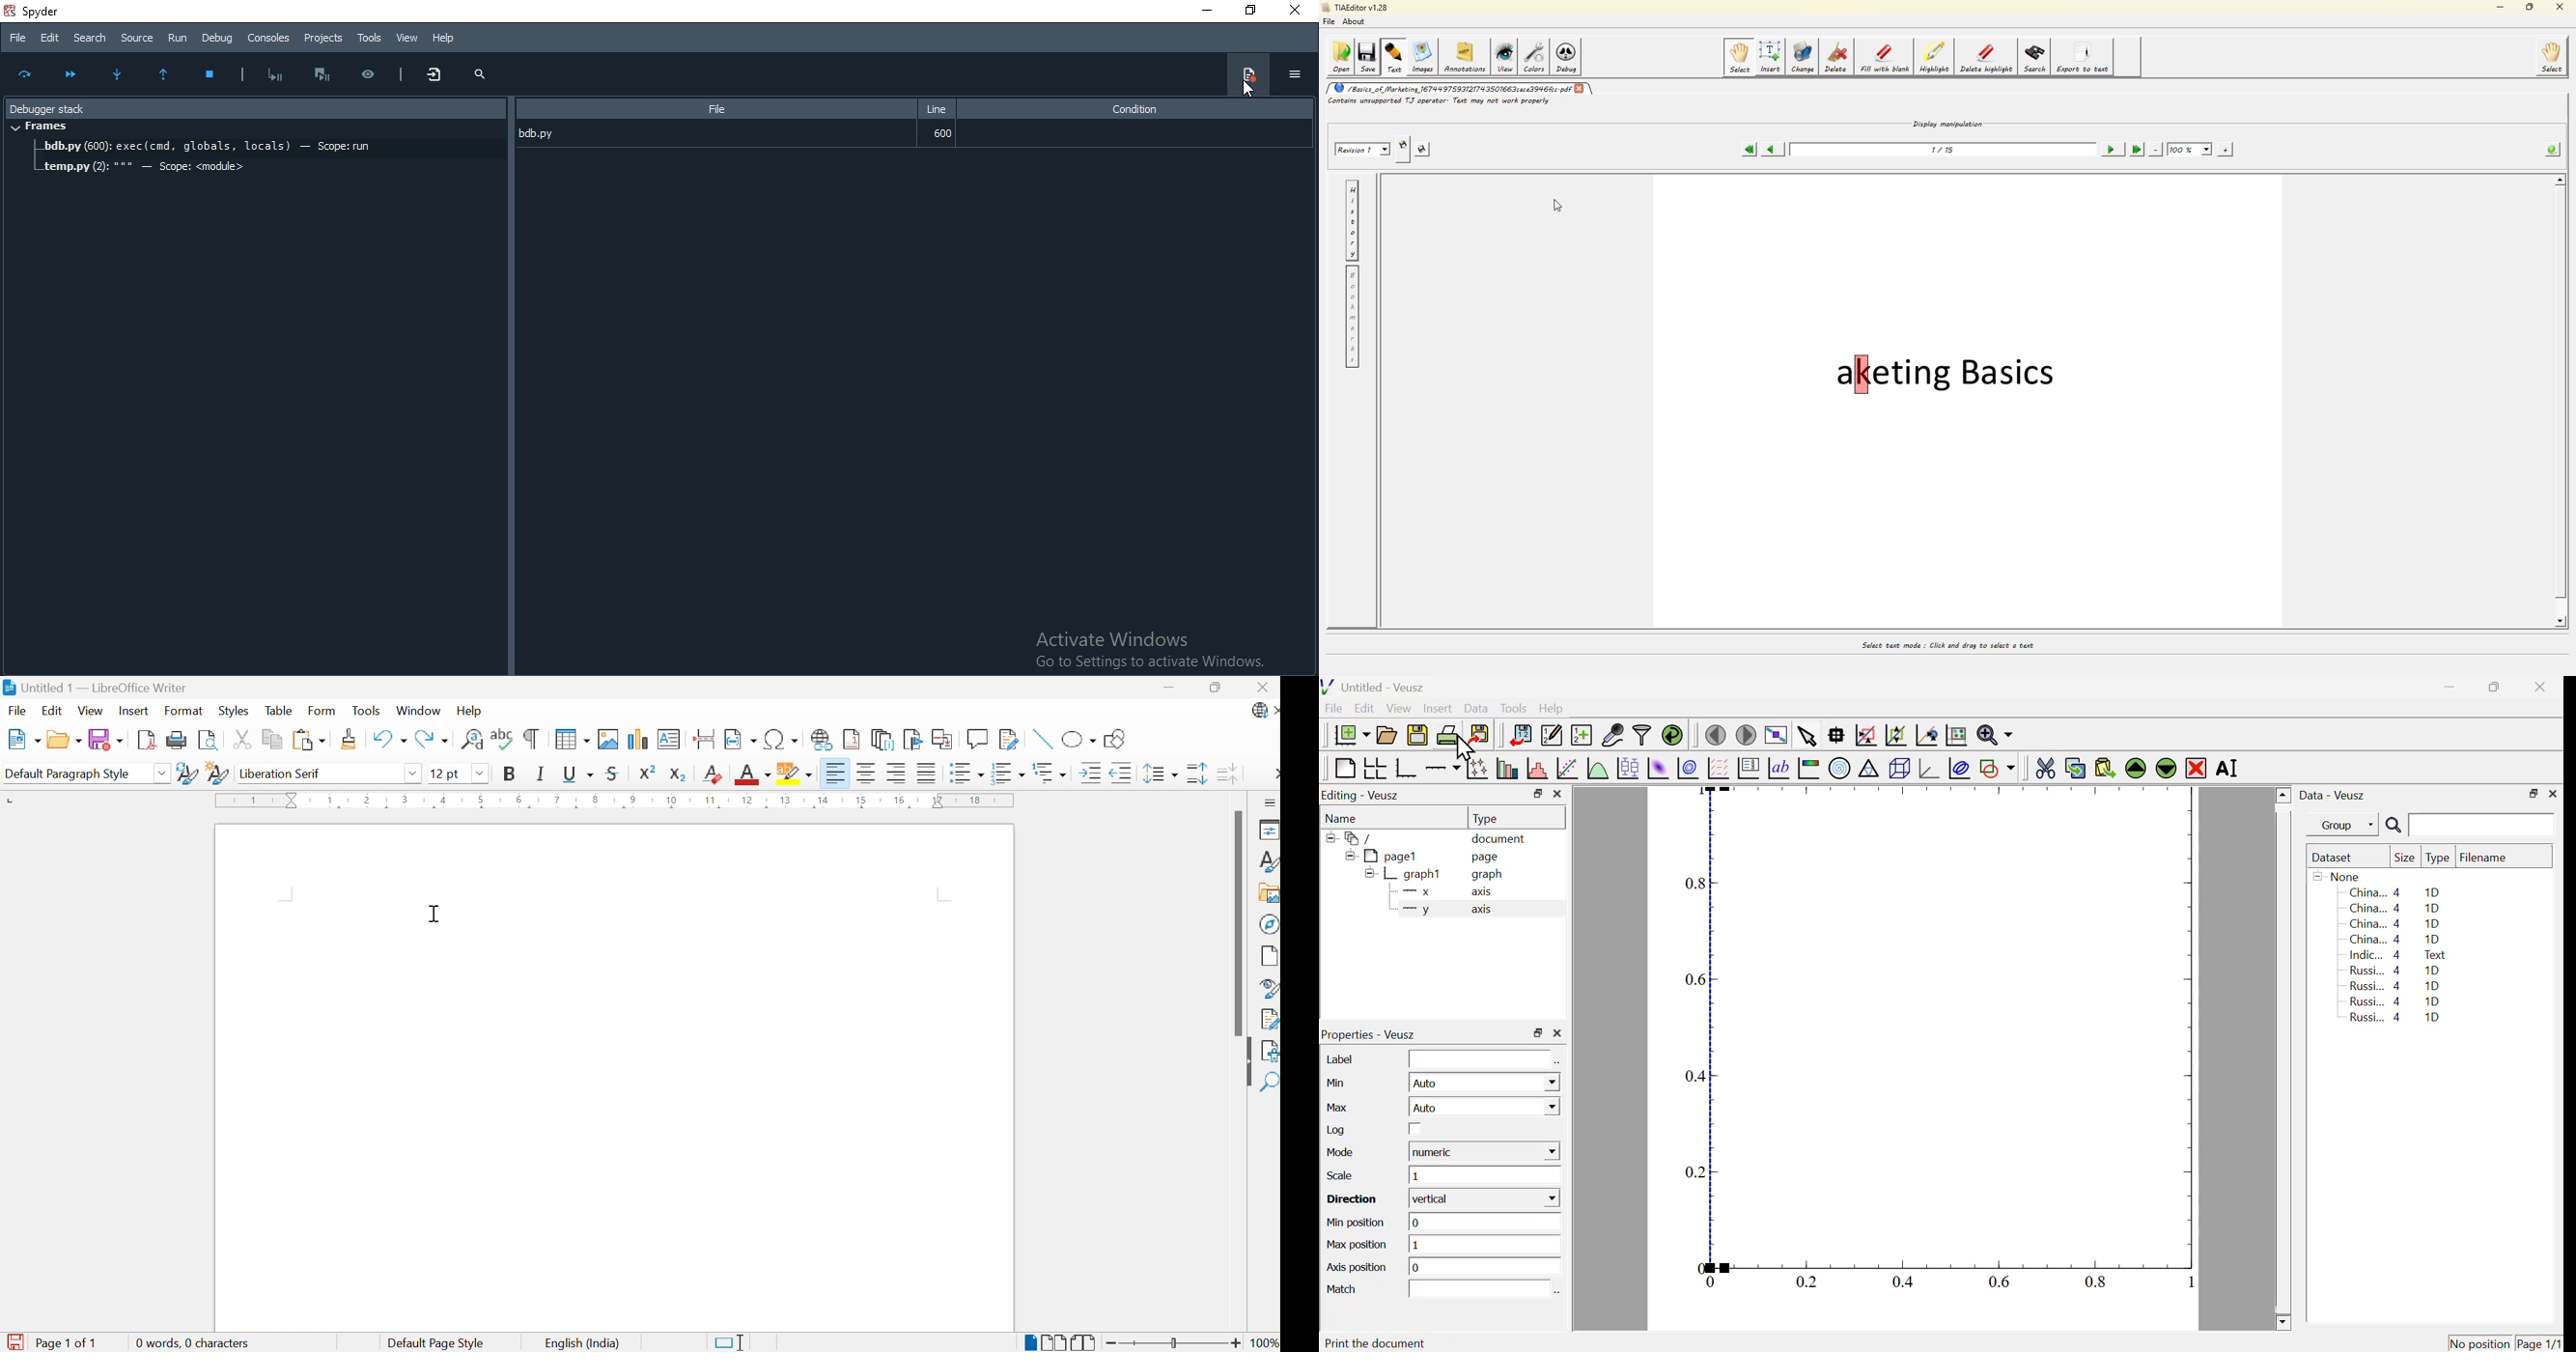 This screenshot has width=2576, height=1372. Describe the element at coordinates (2450, 688) in the screenshot. I see `Minimize` at that location.